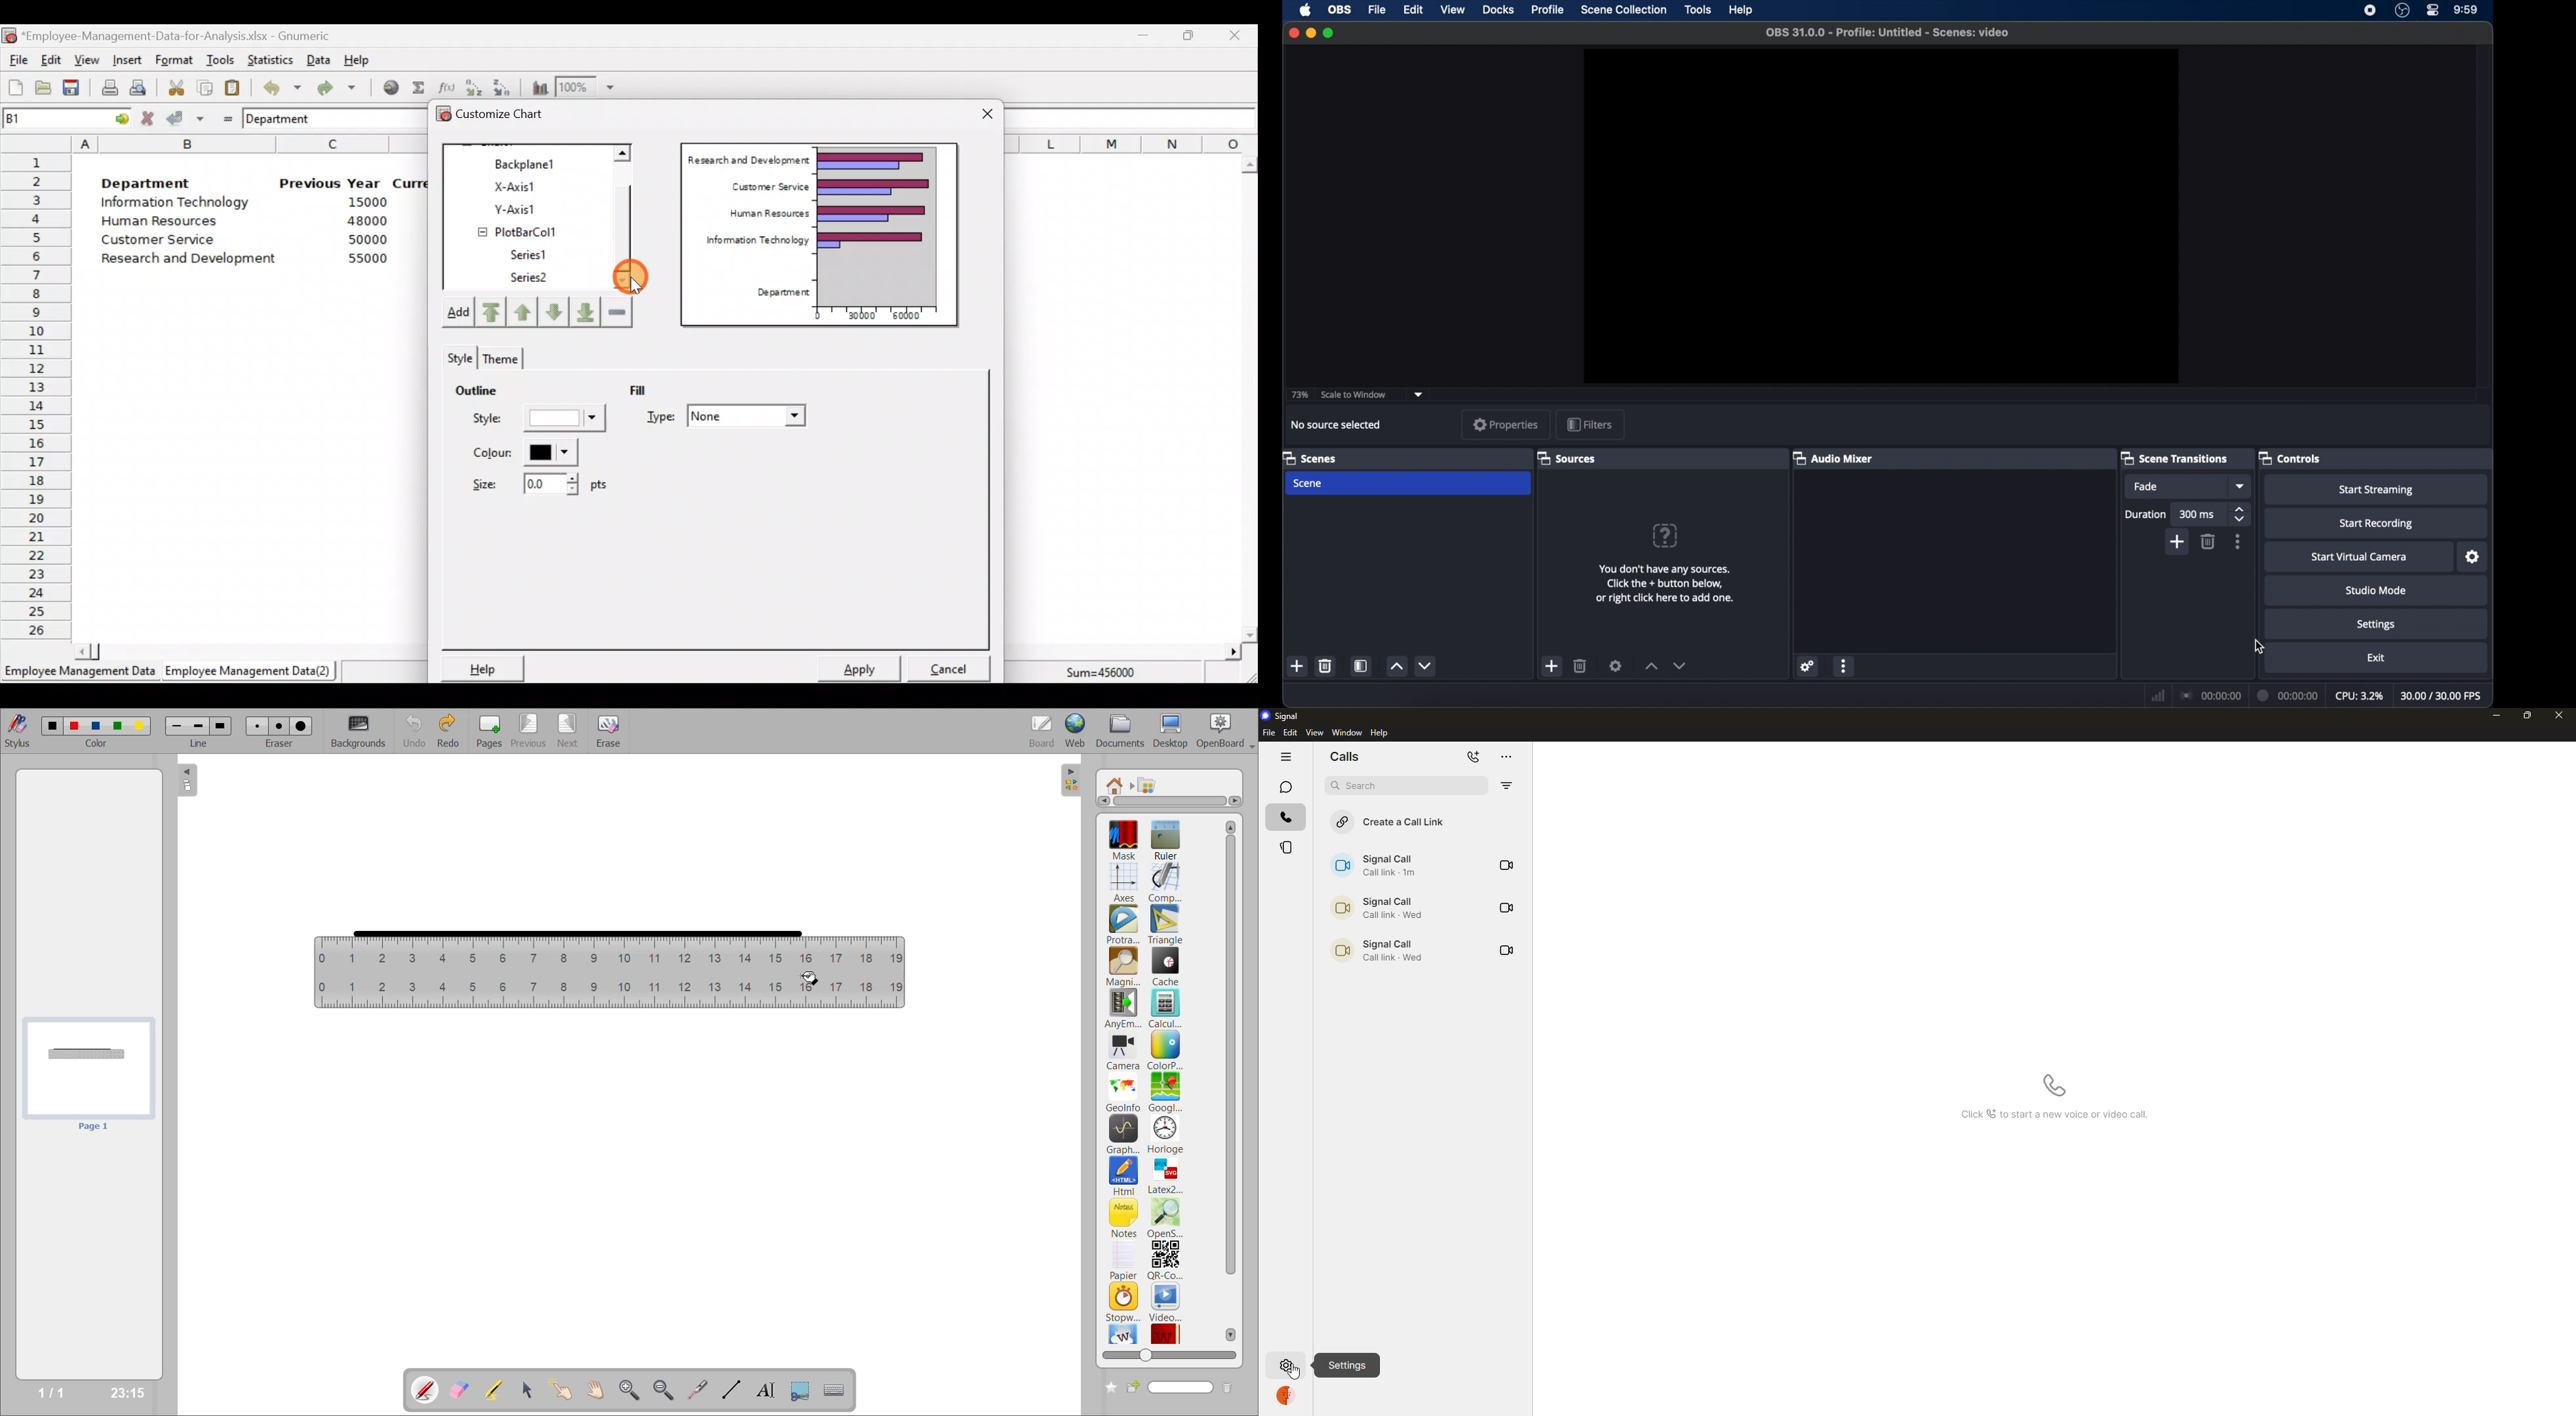 Image resolution: width=2576 pixels, height=1428 pixels. Describe the element at coordinates (1506, 424) in the screenshot. I see `properties` at that location.